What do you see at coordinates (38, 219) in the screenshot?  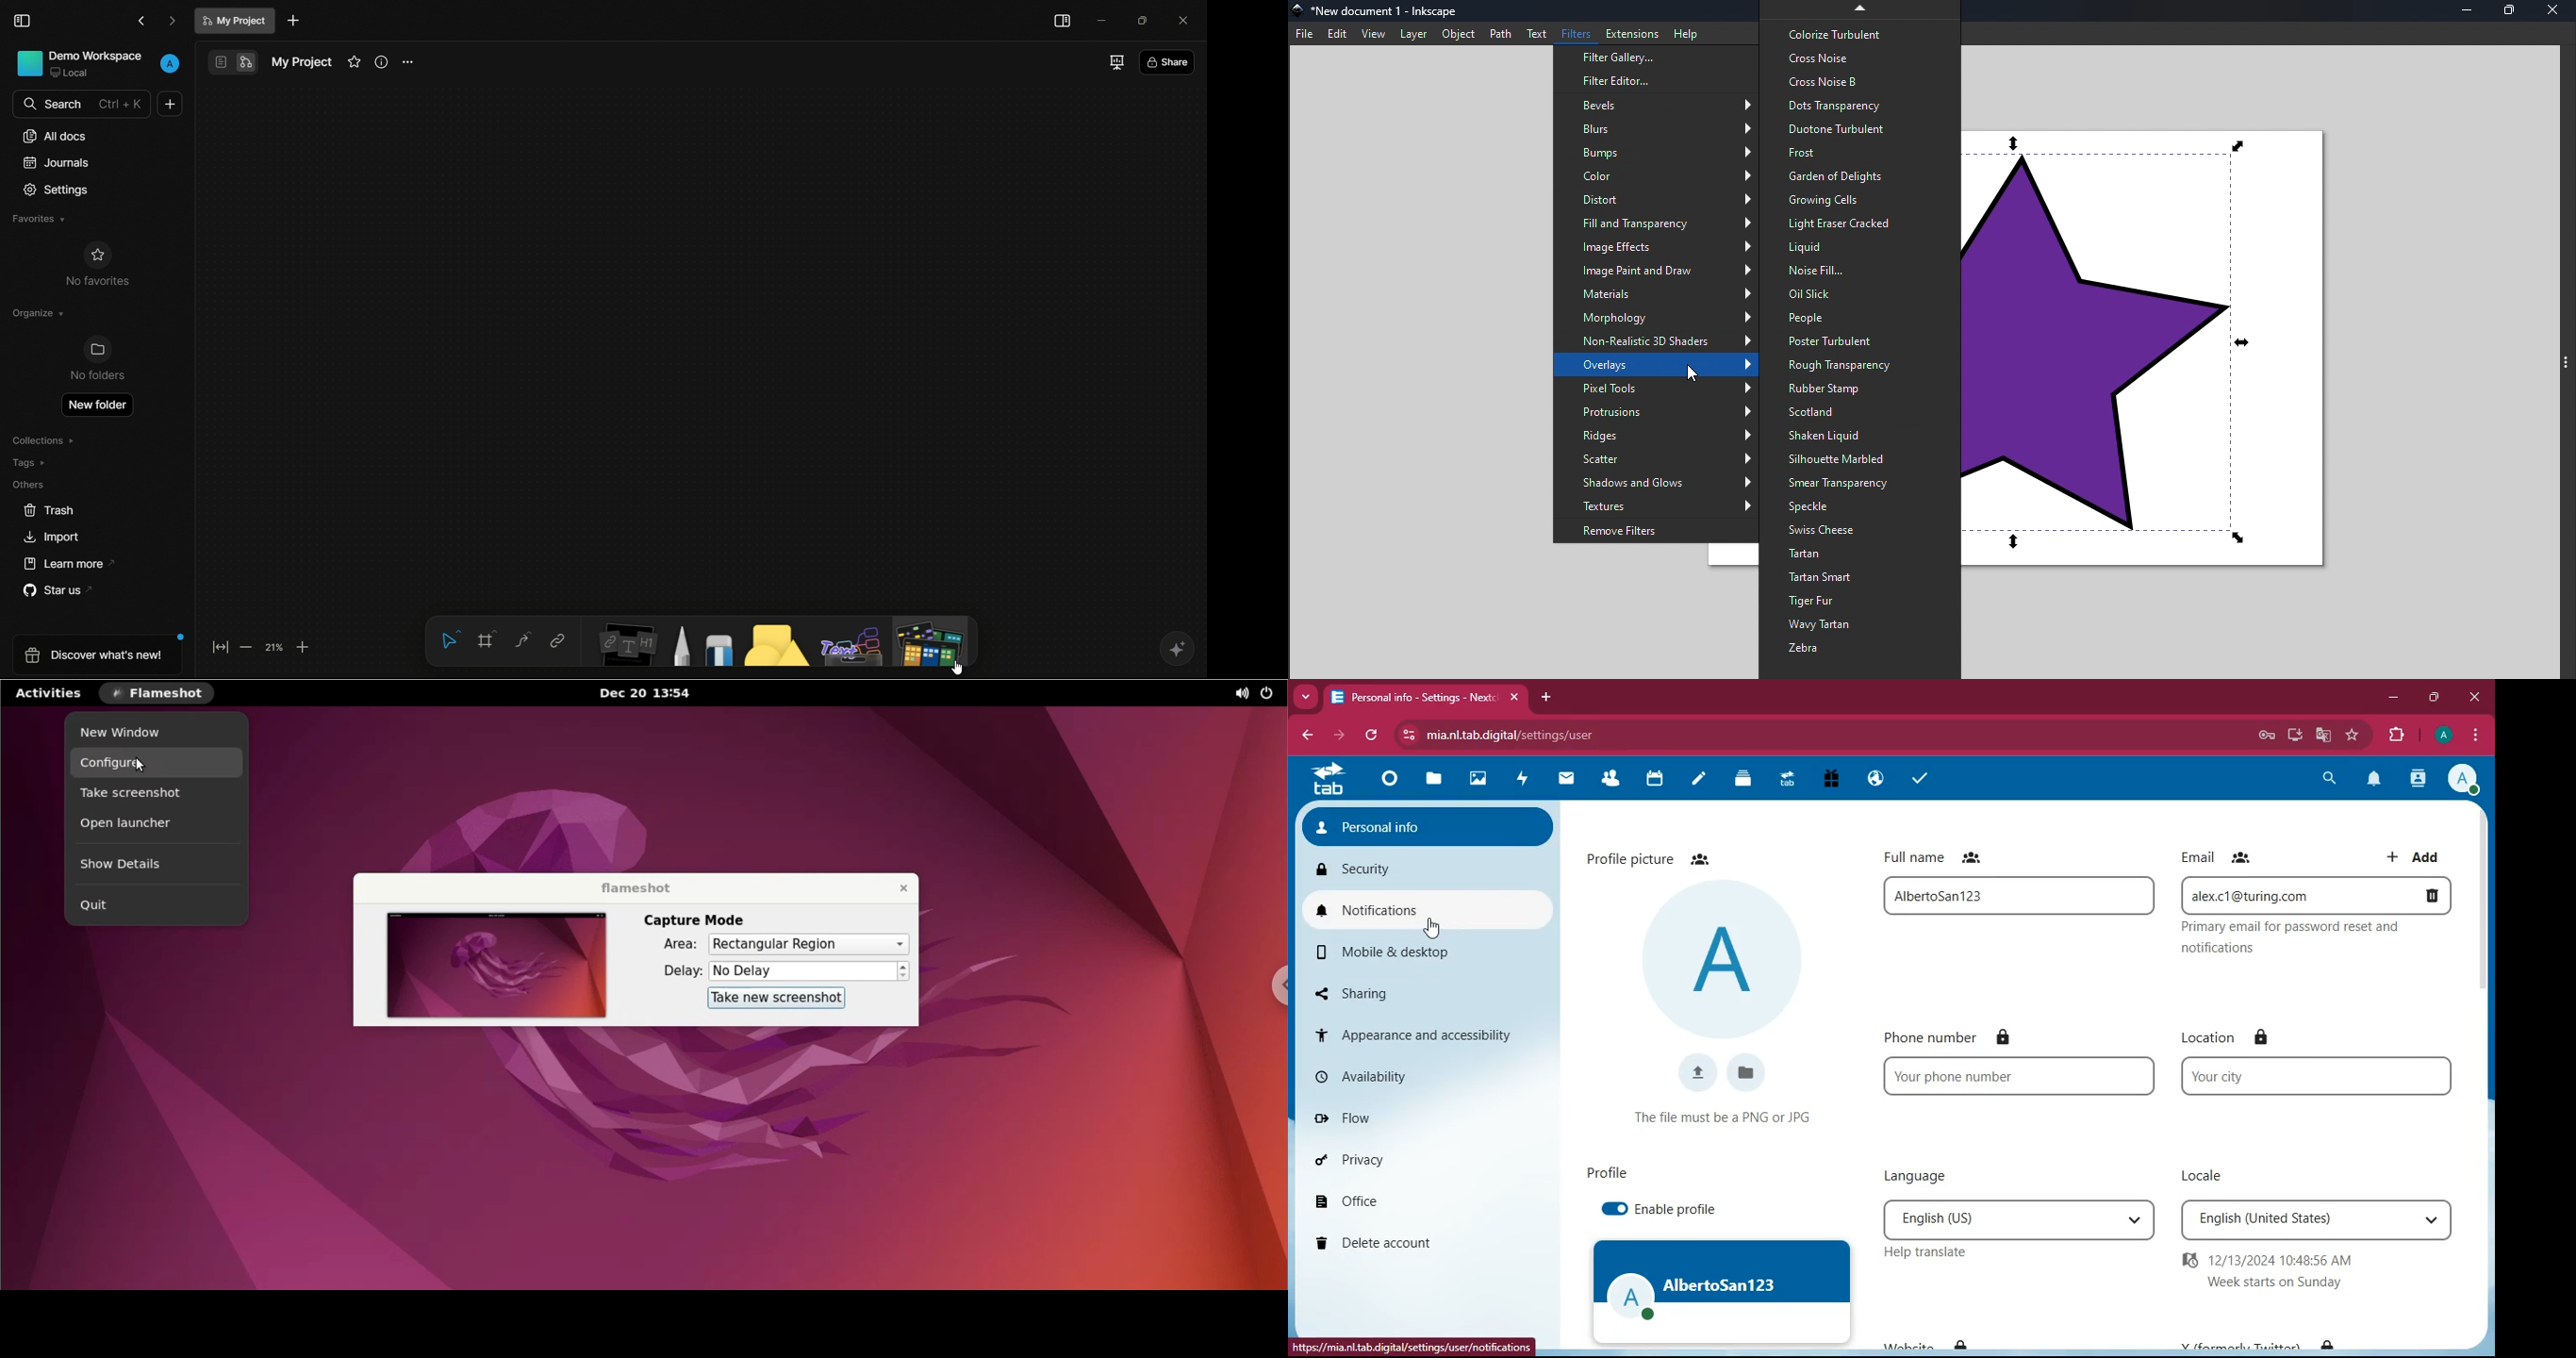 I see `favorites` at bounding box center [38, 219].